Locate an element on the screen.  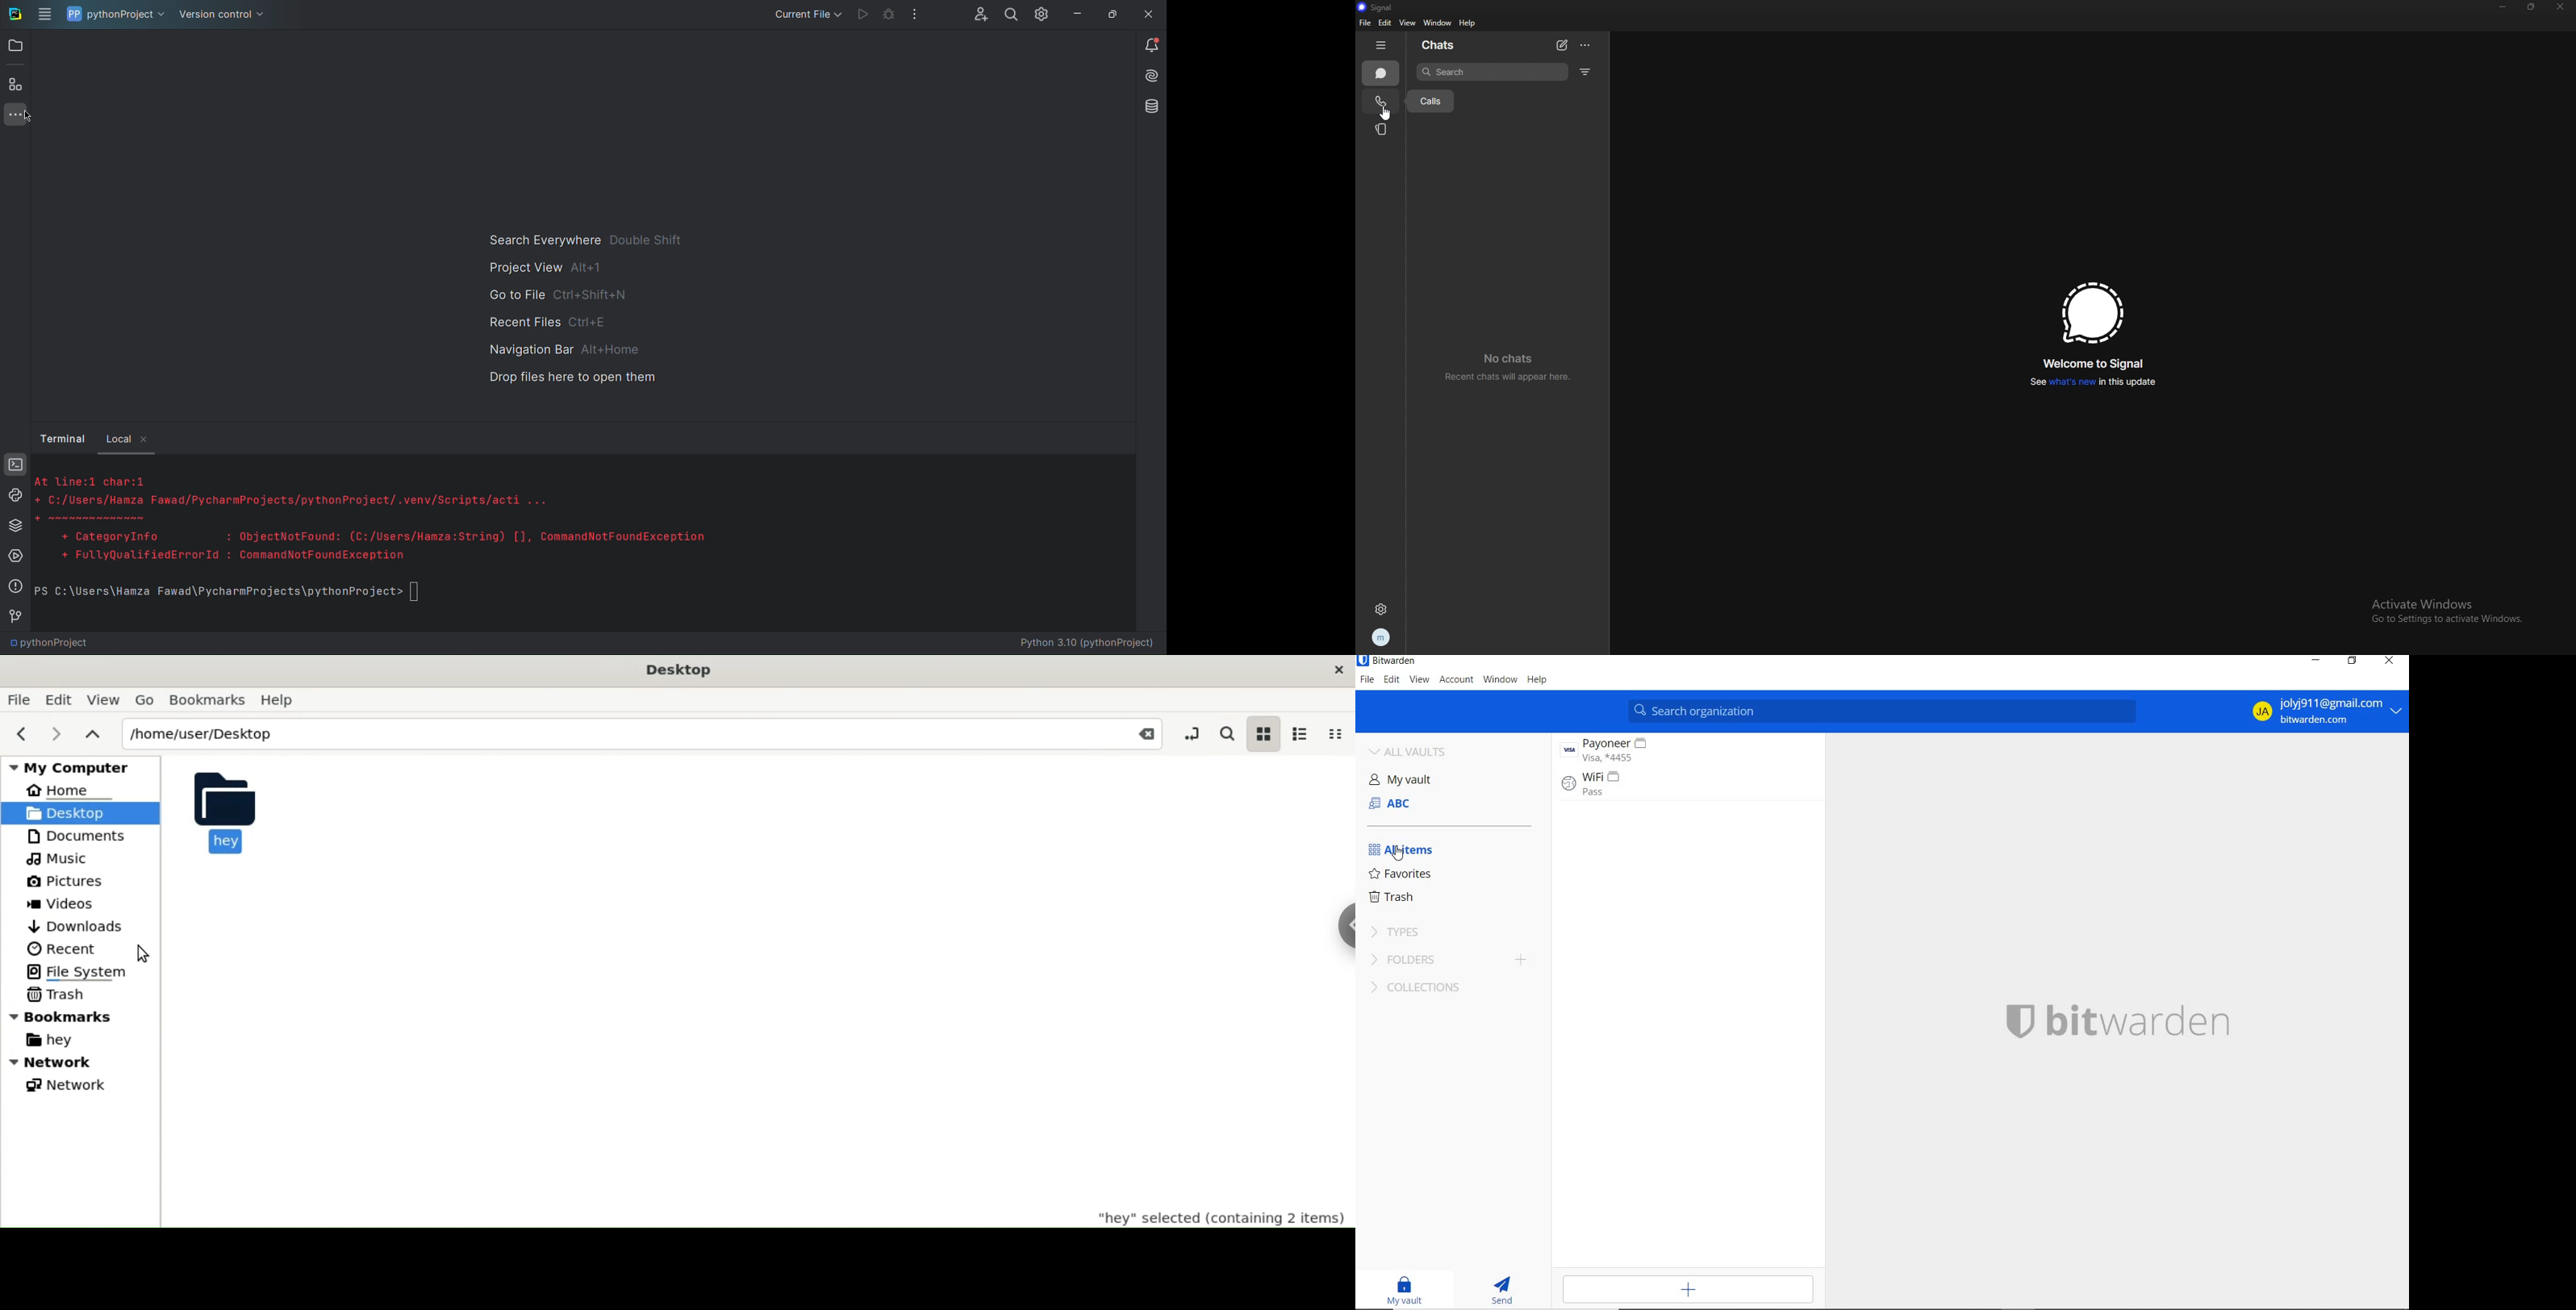
Services is located at coordinates (15, 558).